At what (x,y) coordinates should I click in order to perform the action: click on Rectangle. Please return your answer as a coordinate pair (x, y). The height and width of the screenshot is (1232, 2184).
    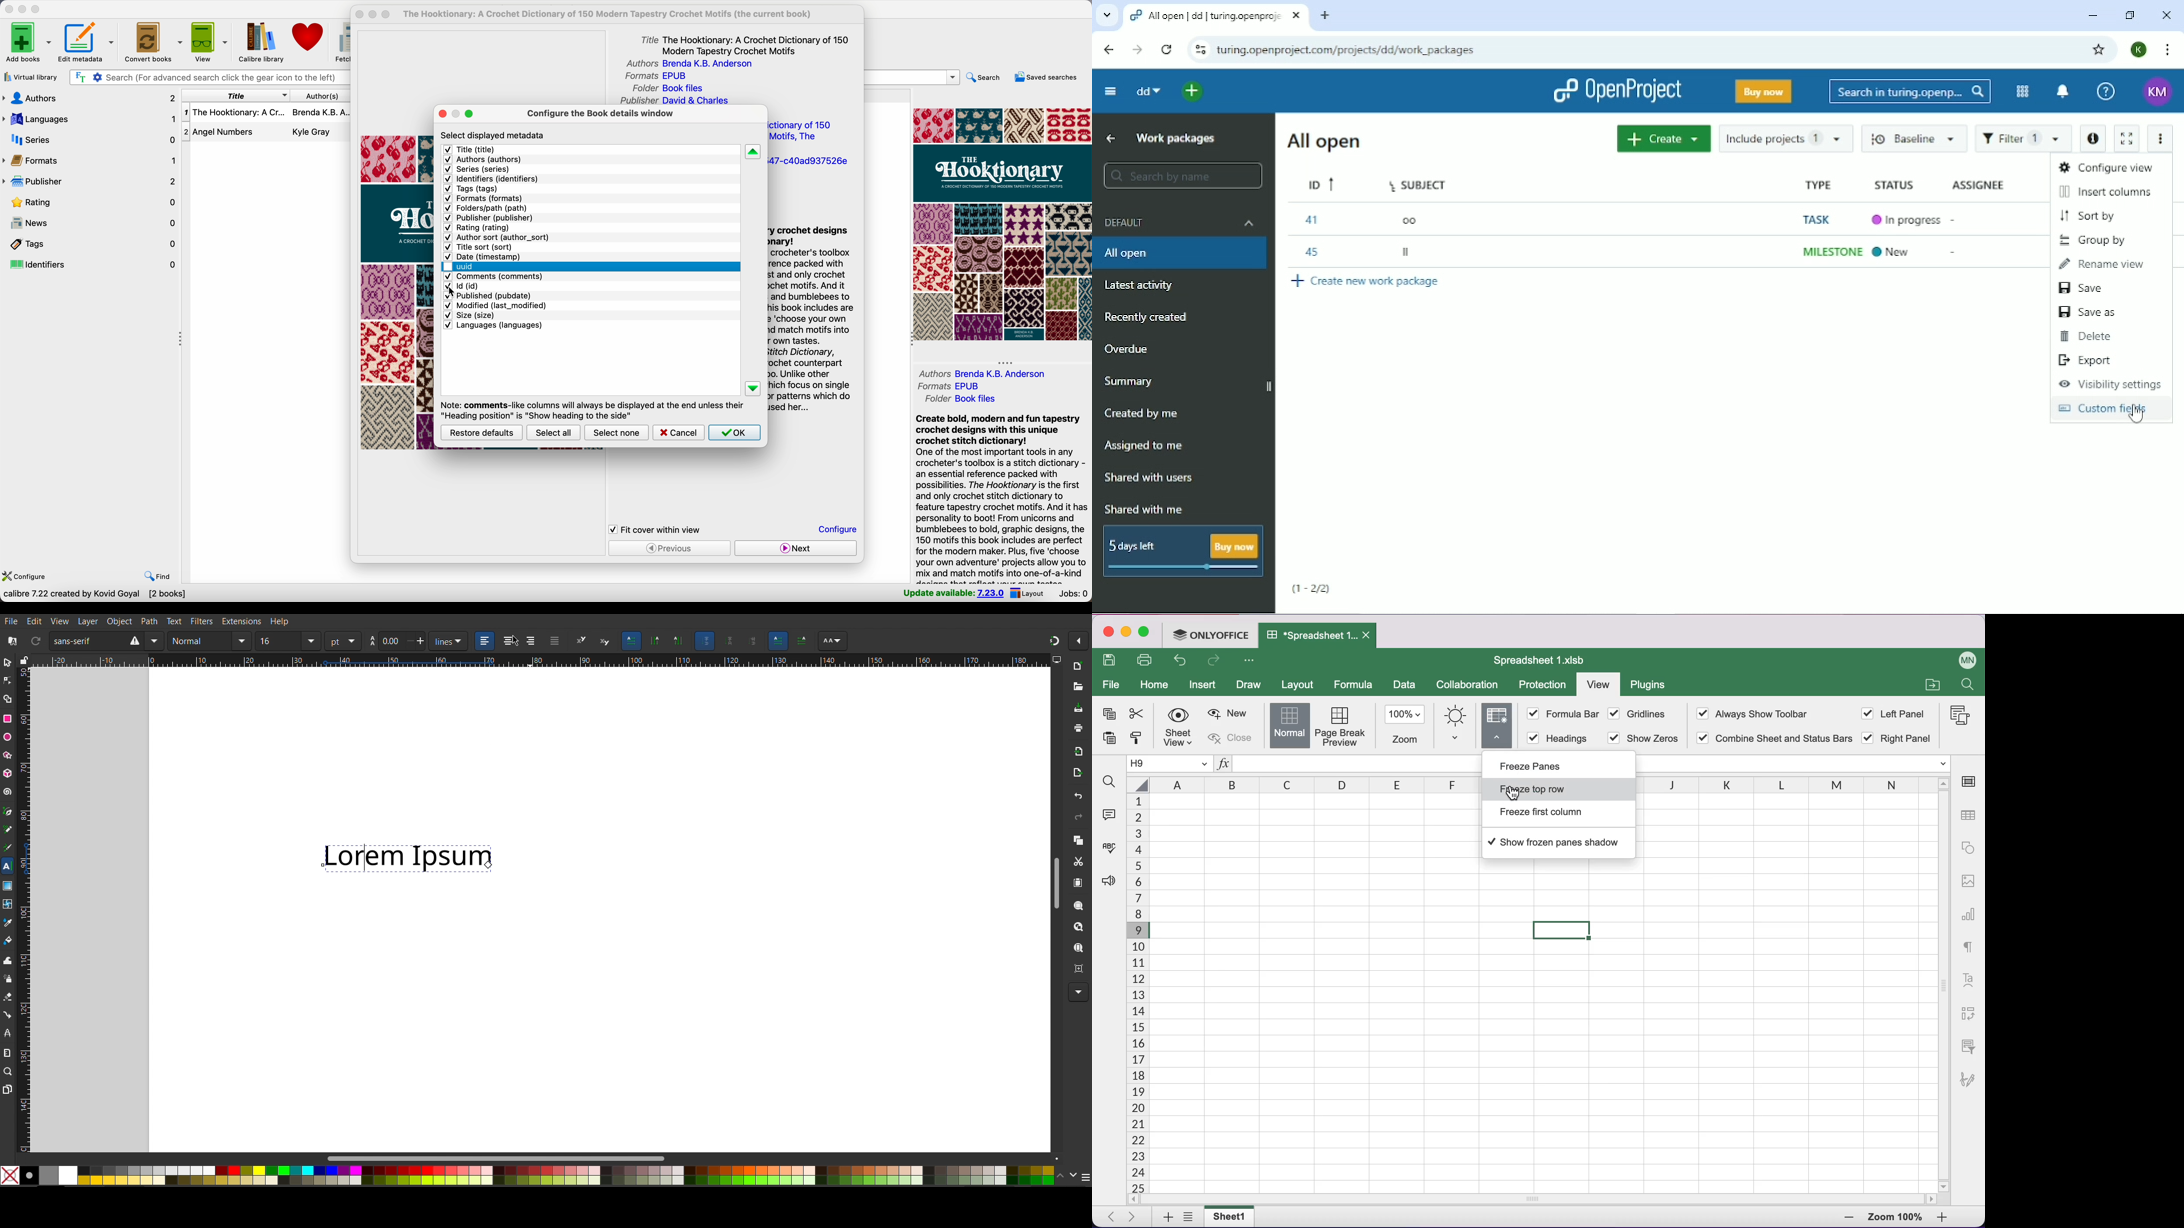
    Looking at the image, I should click on (7, 718).